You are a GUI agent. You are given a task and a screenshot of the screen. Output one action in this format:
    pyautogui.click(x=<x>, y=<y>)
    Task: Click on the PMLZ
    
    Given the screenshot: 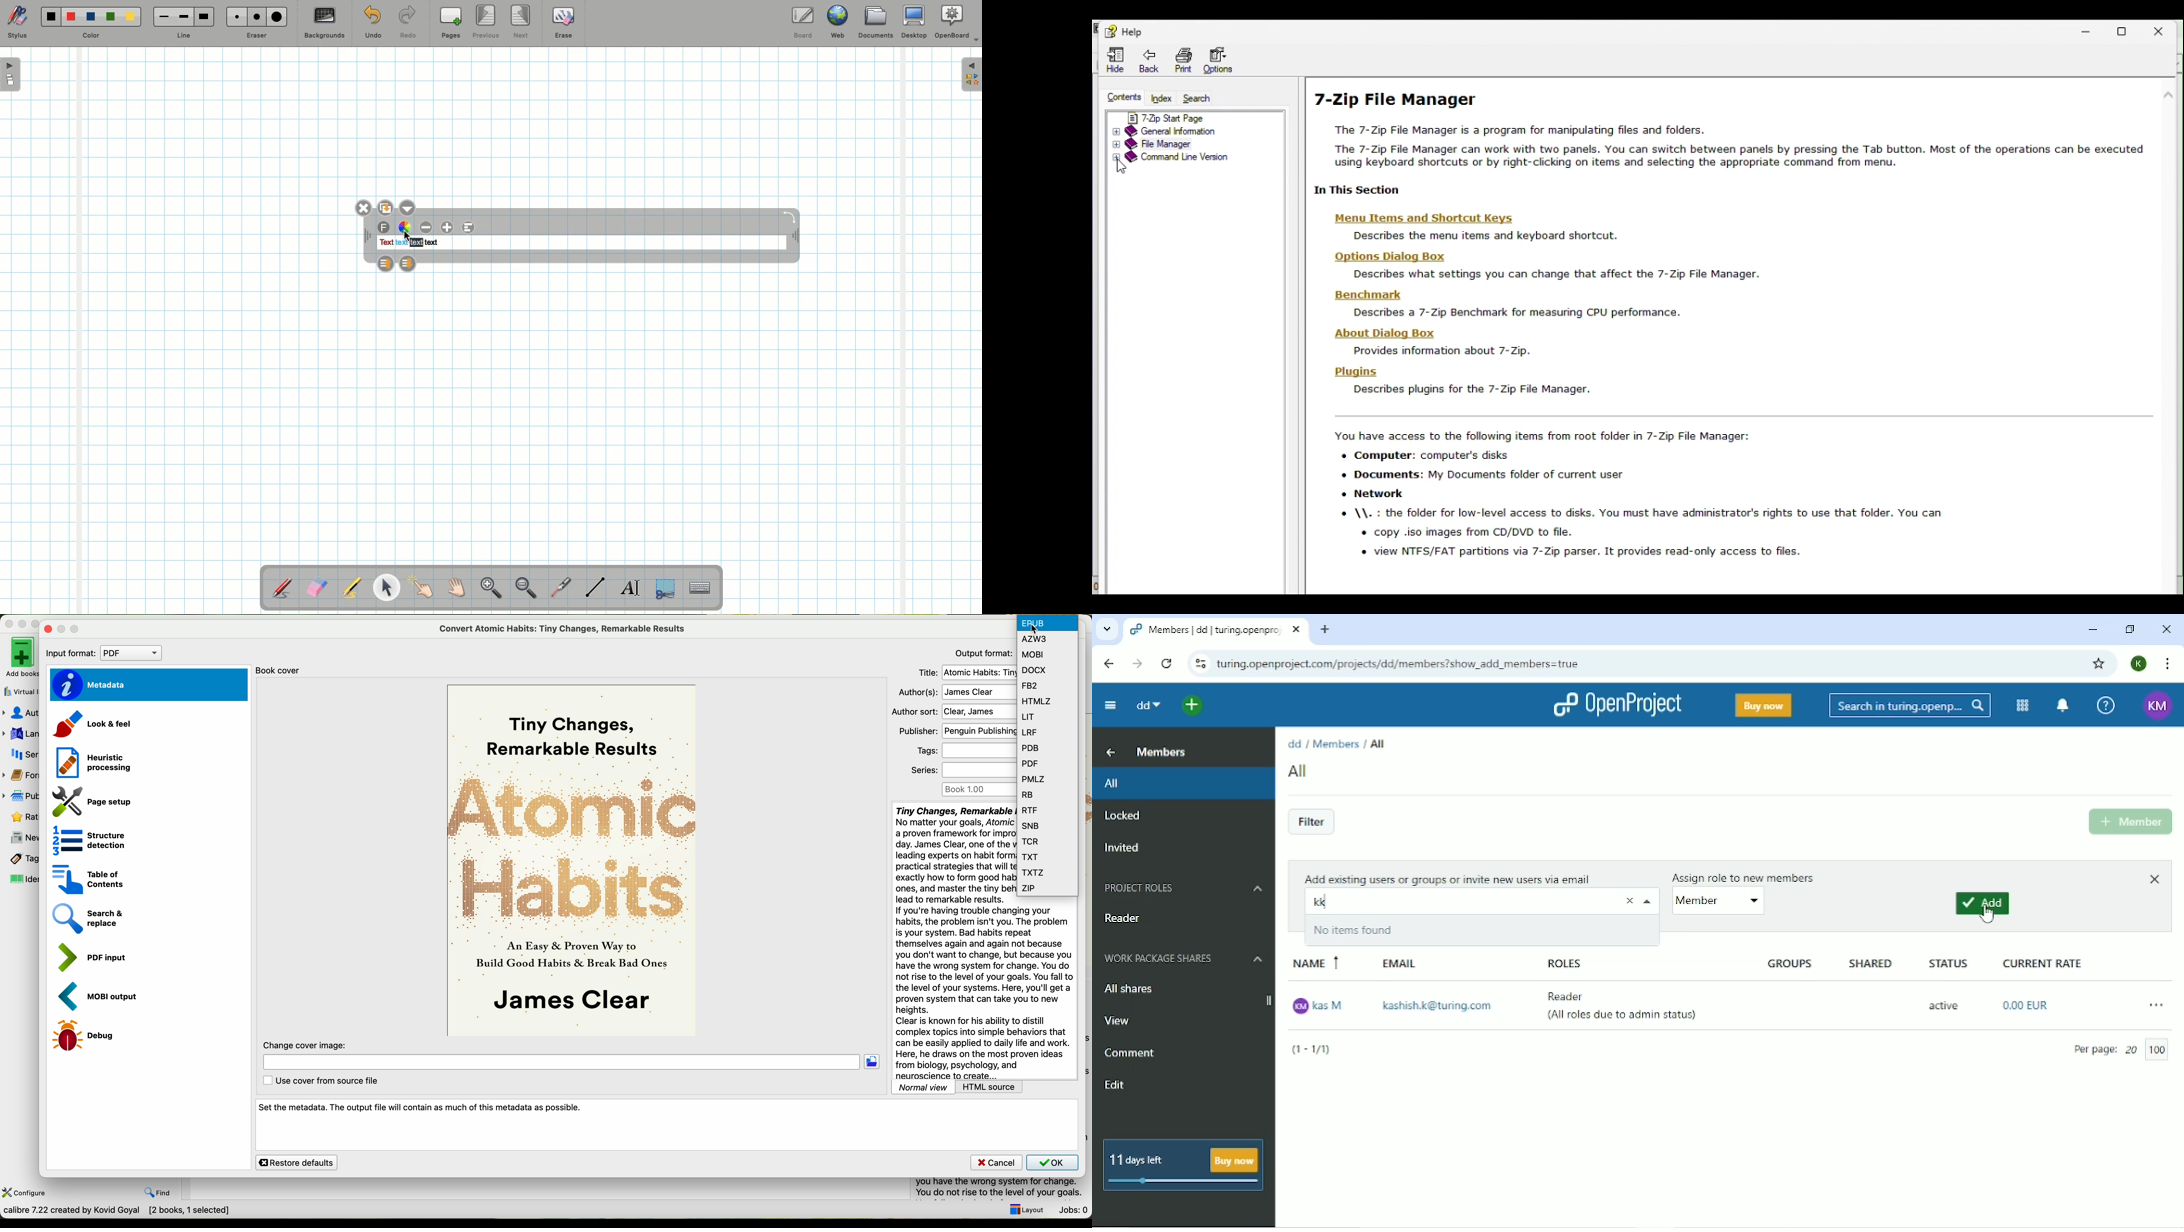 What is the action you would take?
    pyautogui.click(x=1048, y=779)
    